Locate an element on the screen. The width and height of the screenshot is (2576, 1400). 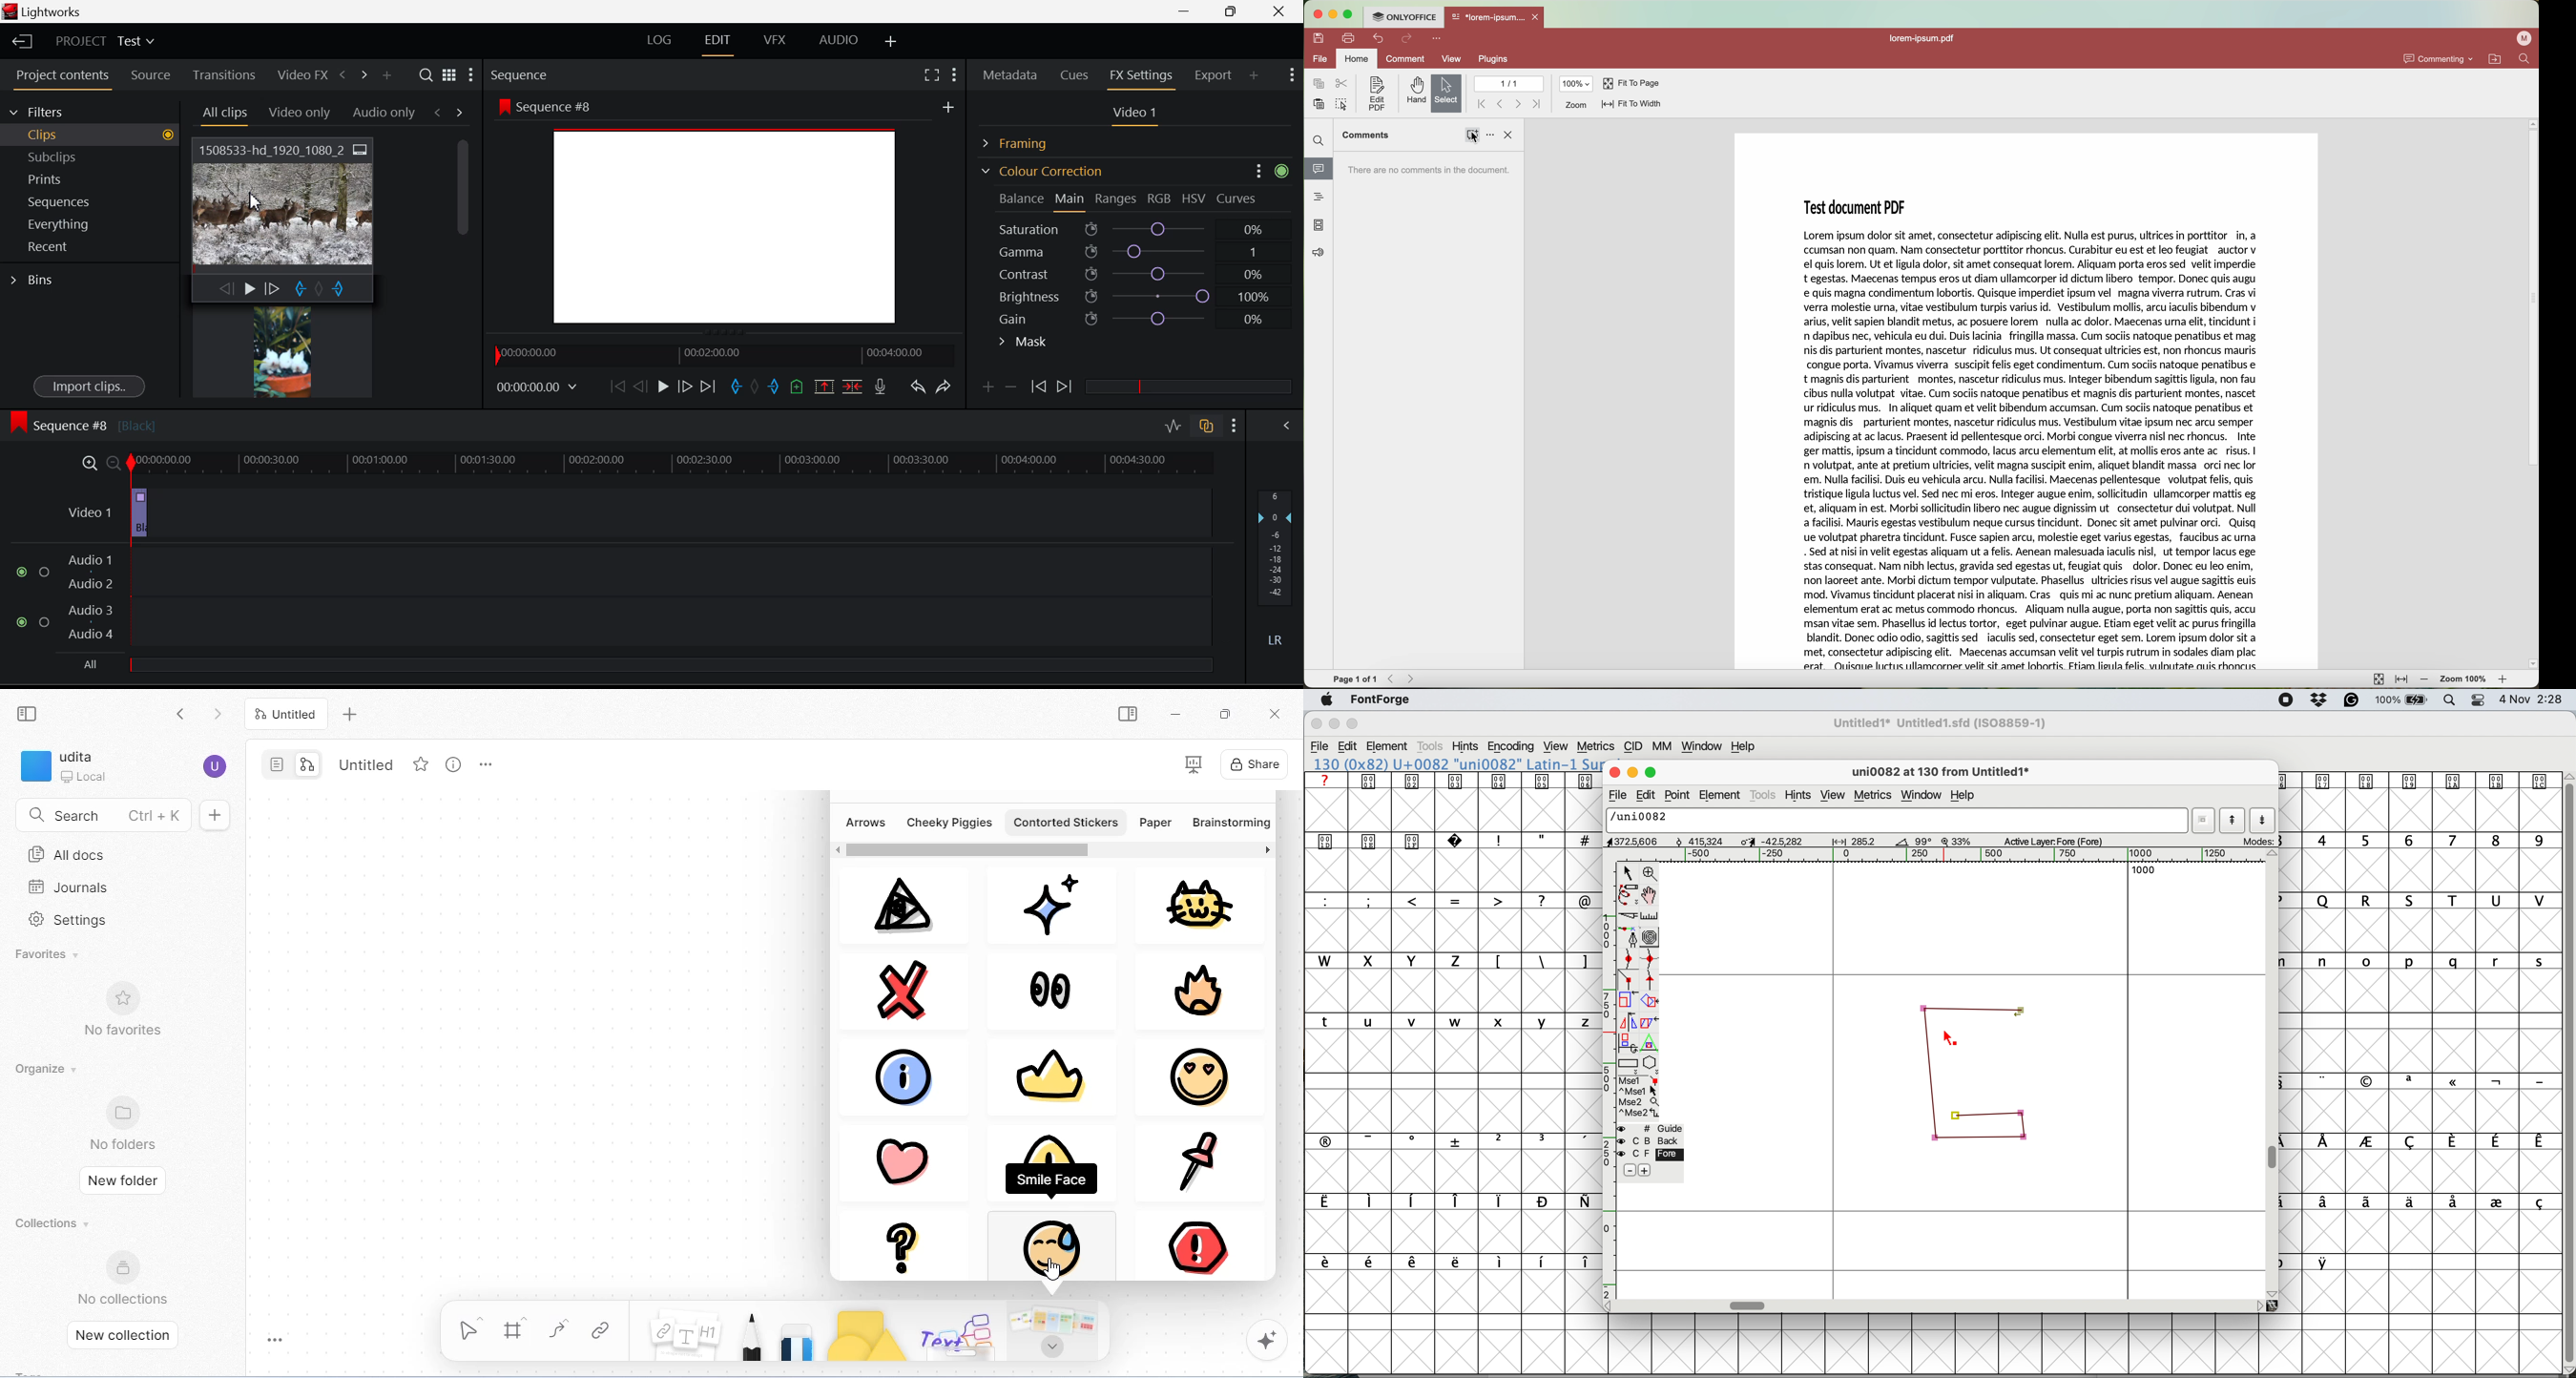
zoom is located at coordinates (1651, 873).